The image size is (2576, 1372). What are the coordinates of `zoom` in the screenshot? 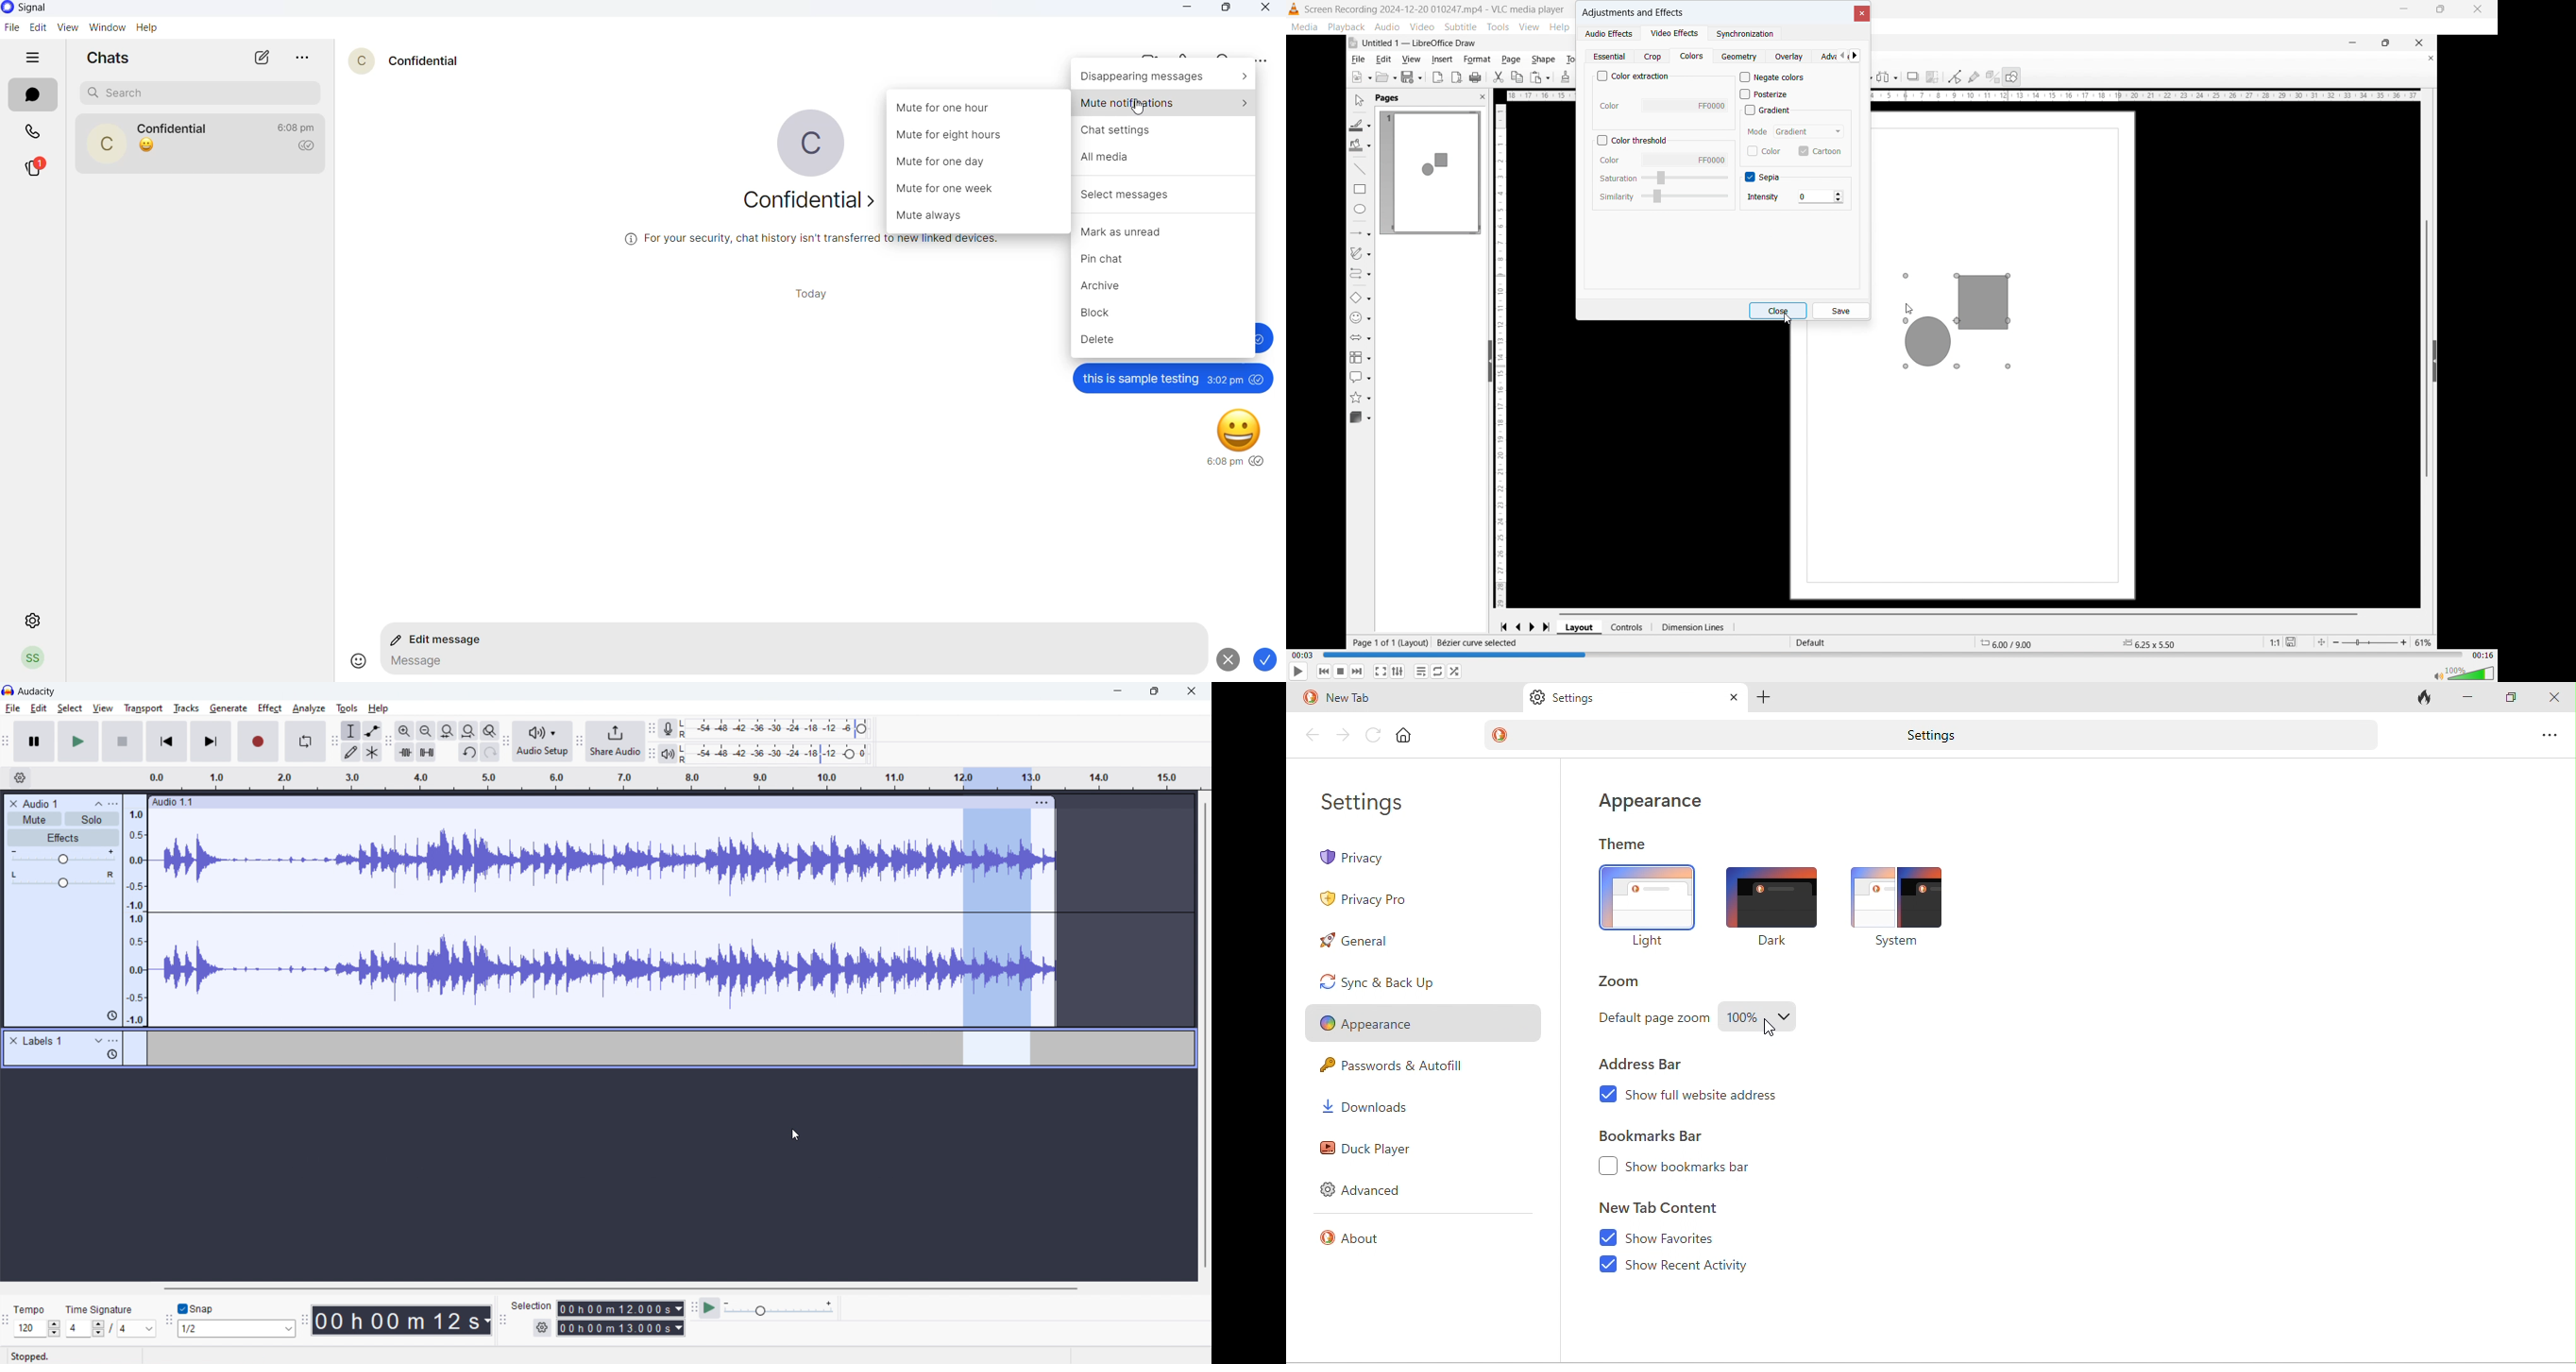 It's located at (1630, 984).